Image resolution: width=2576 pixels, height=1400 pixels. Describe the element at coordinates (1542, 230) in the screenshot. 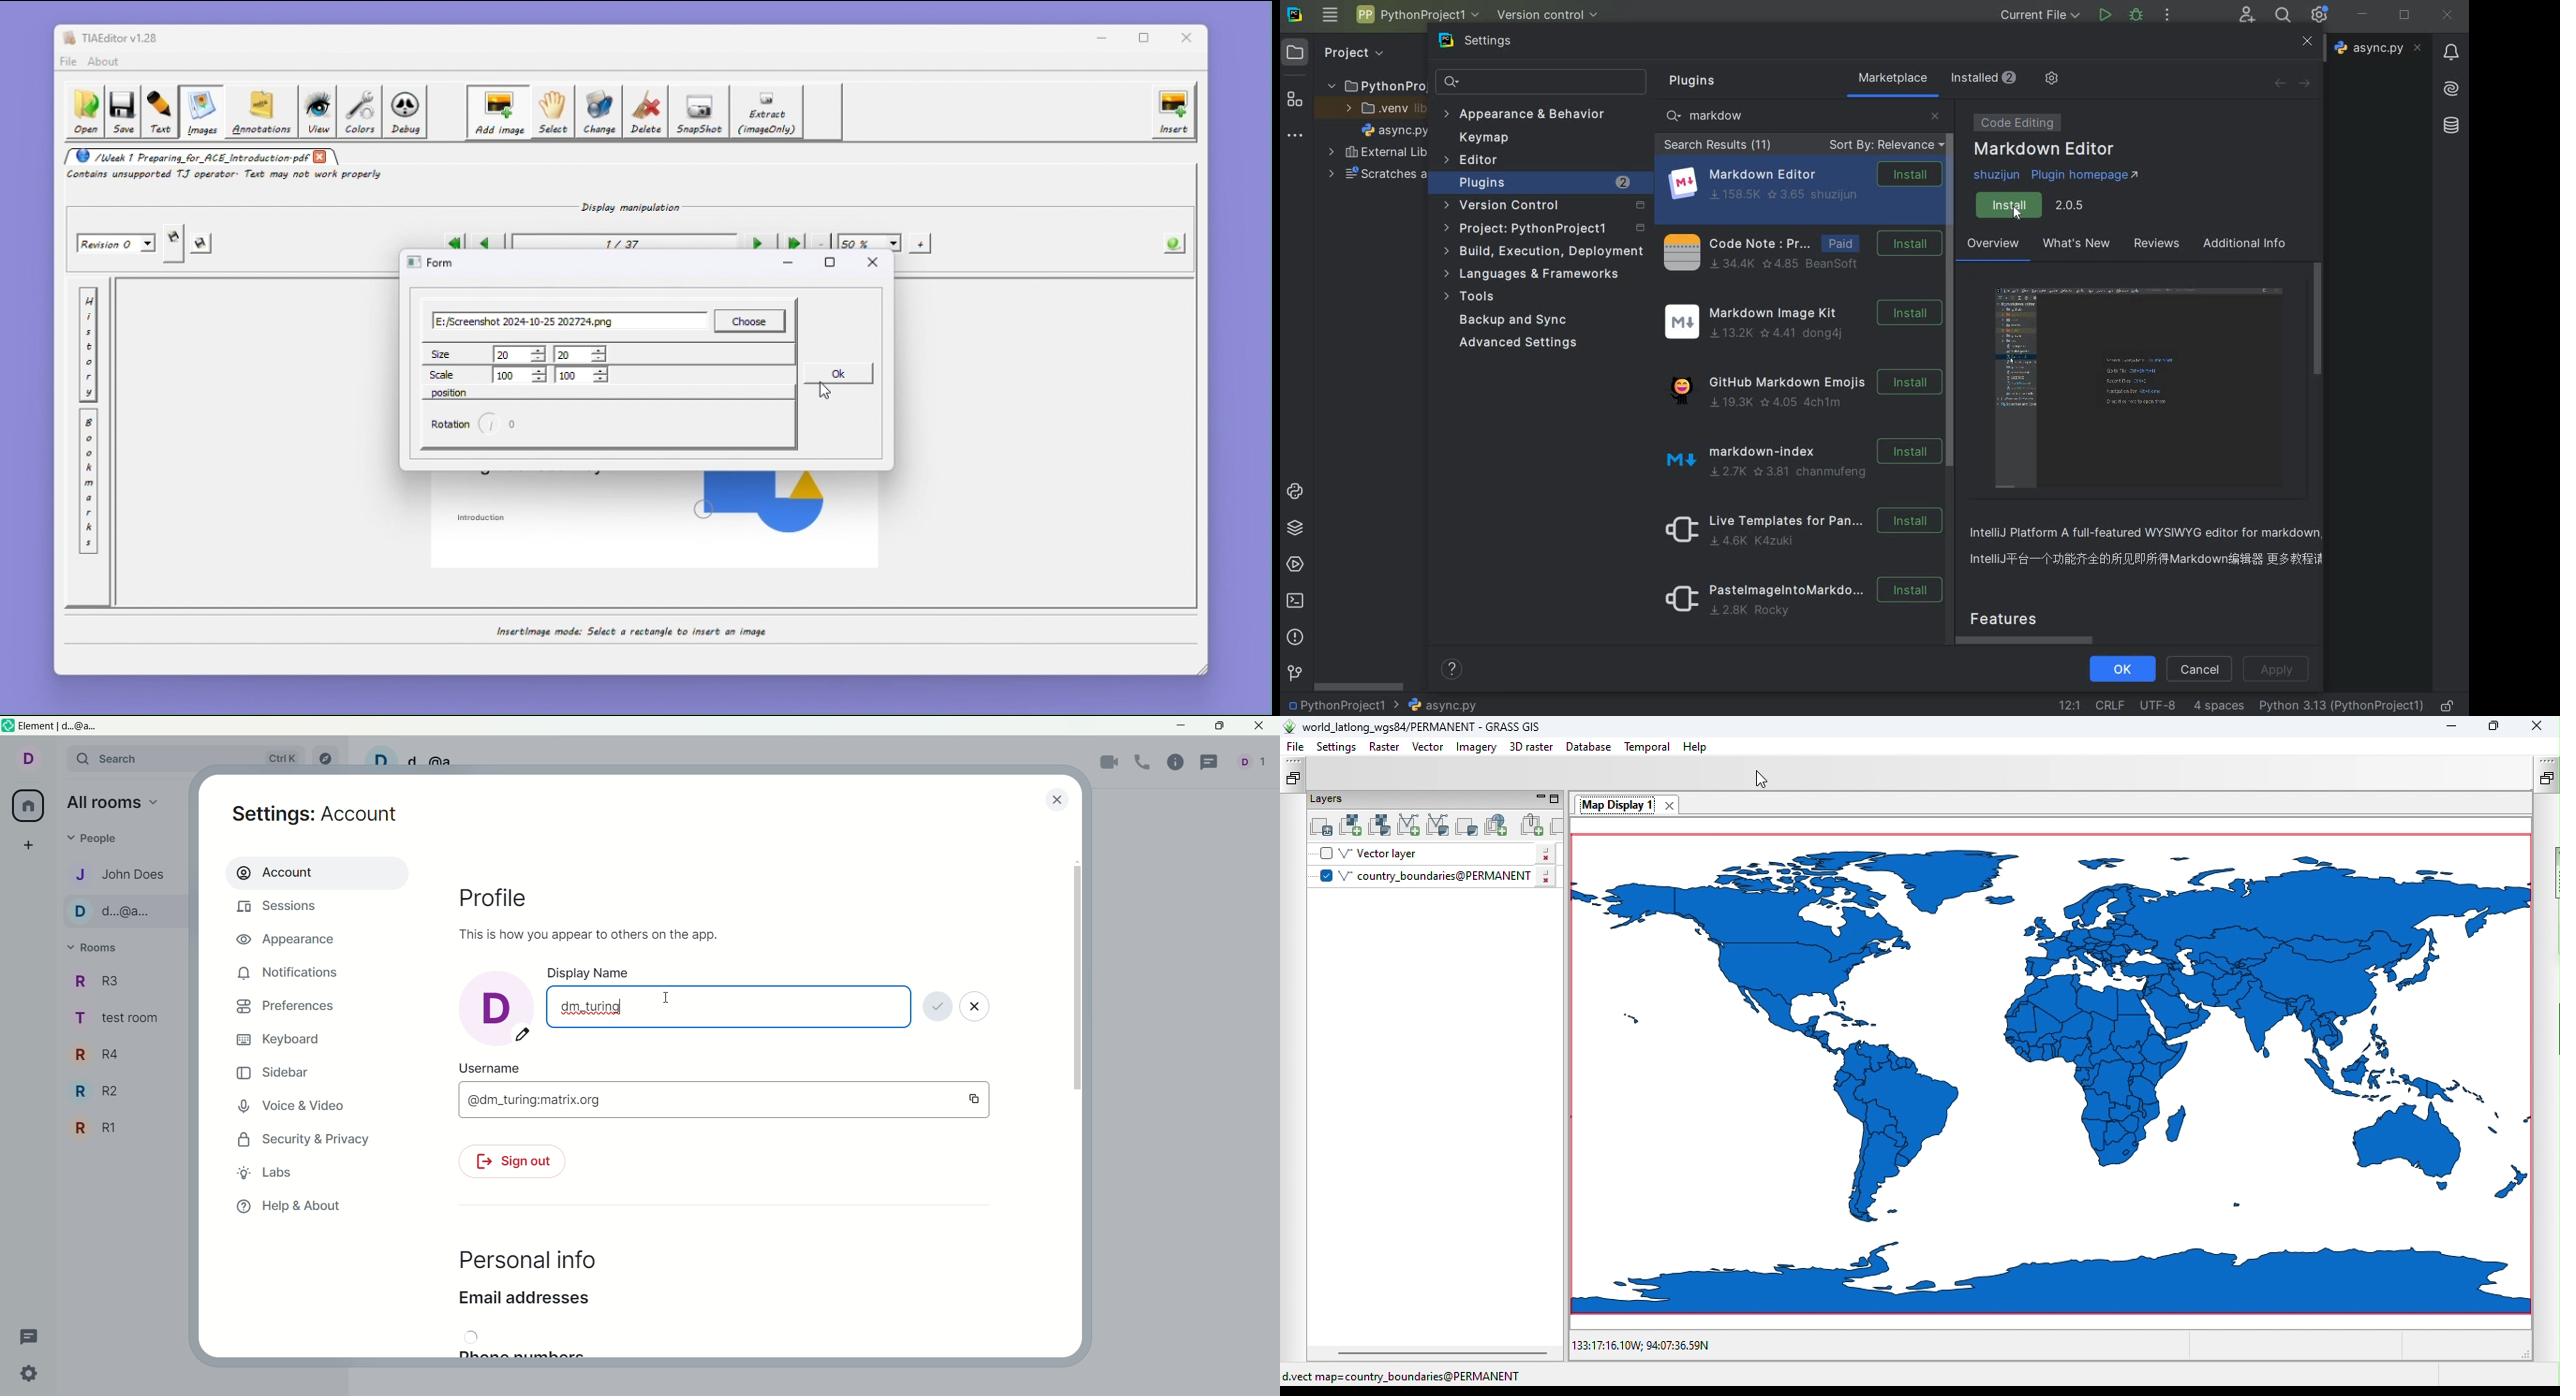

I see `project` at that location.